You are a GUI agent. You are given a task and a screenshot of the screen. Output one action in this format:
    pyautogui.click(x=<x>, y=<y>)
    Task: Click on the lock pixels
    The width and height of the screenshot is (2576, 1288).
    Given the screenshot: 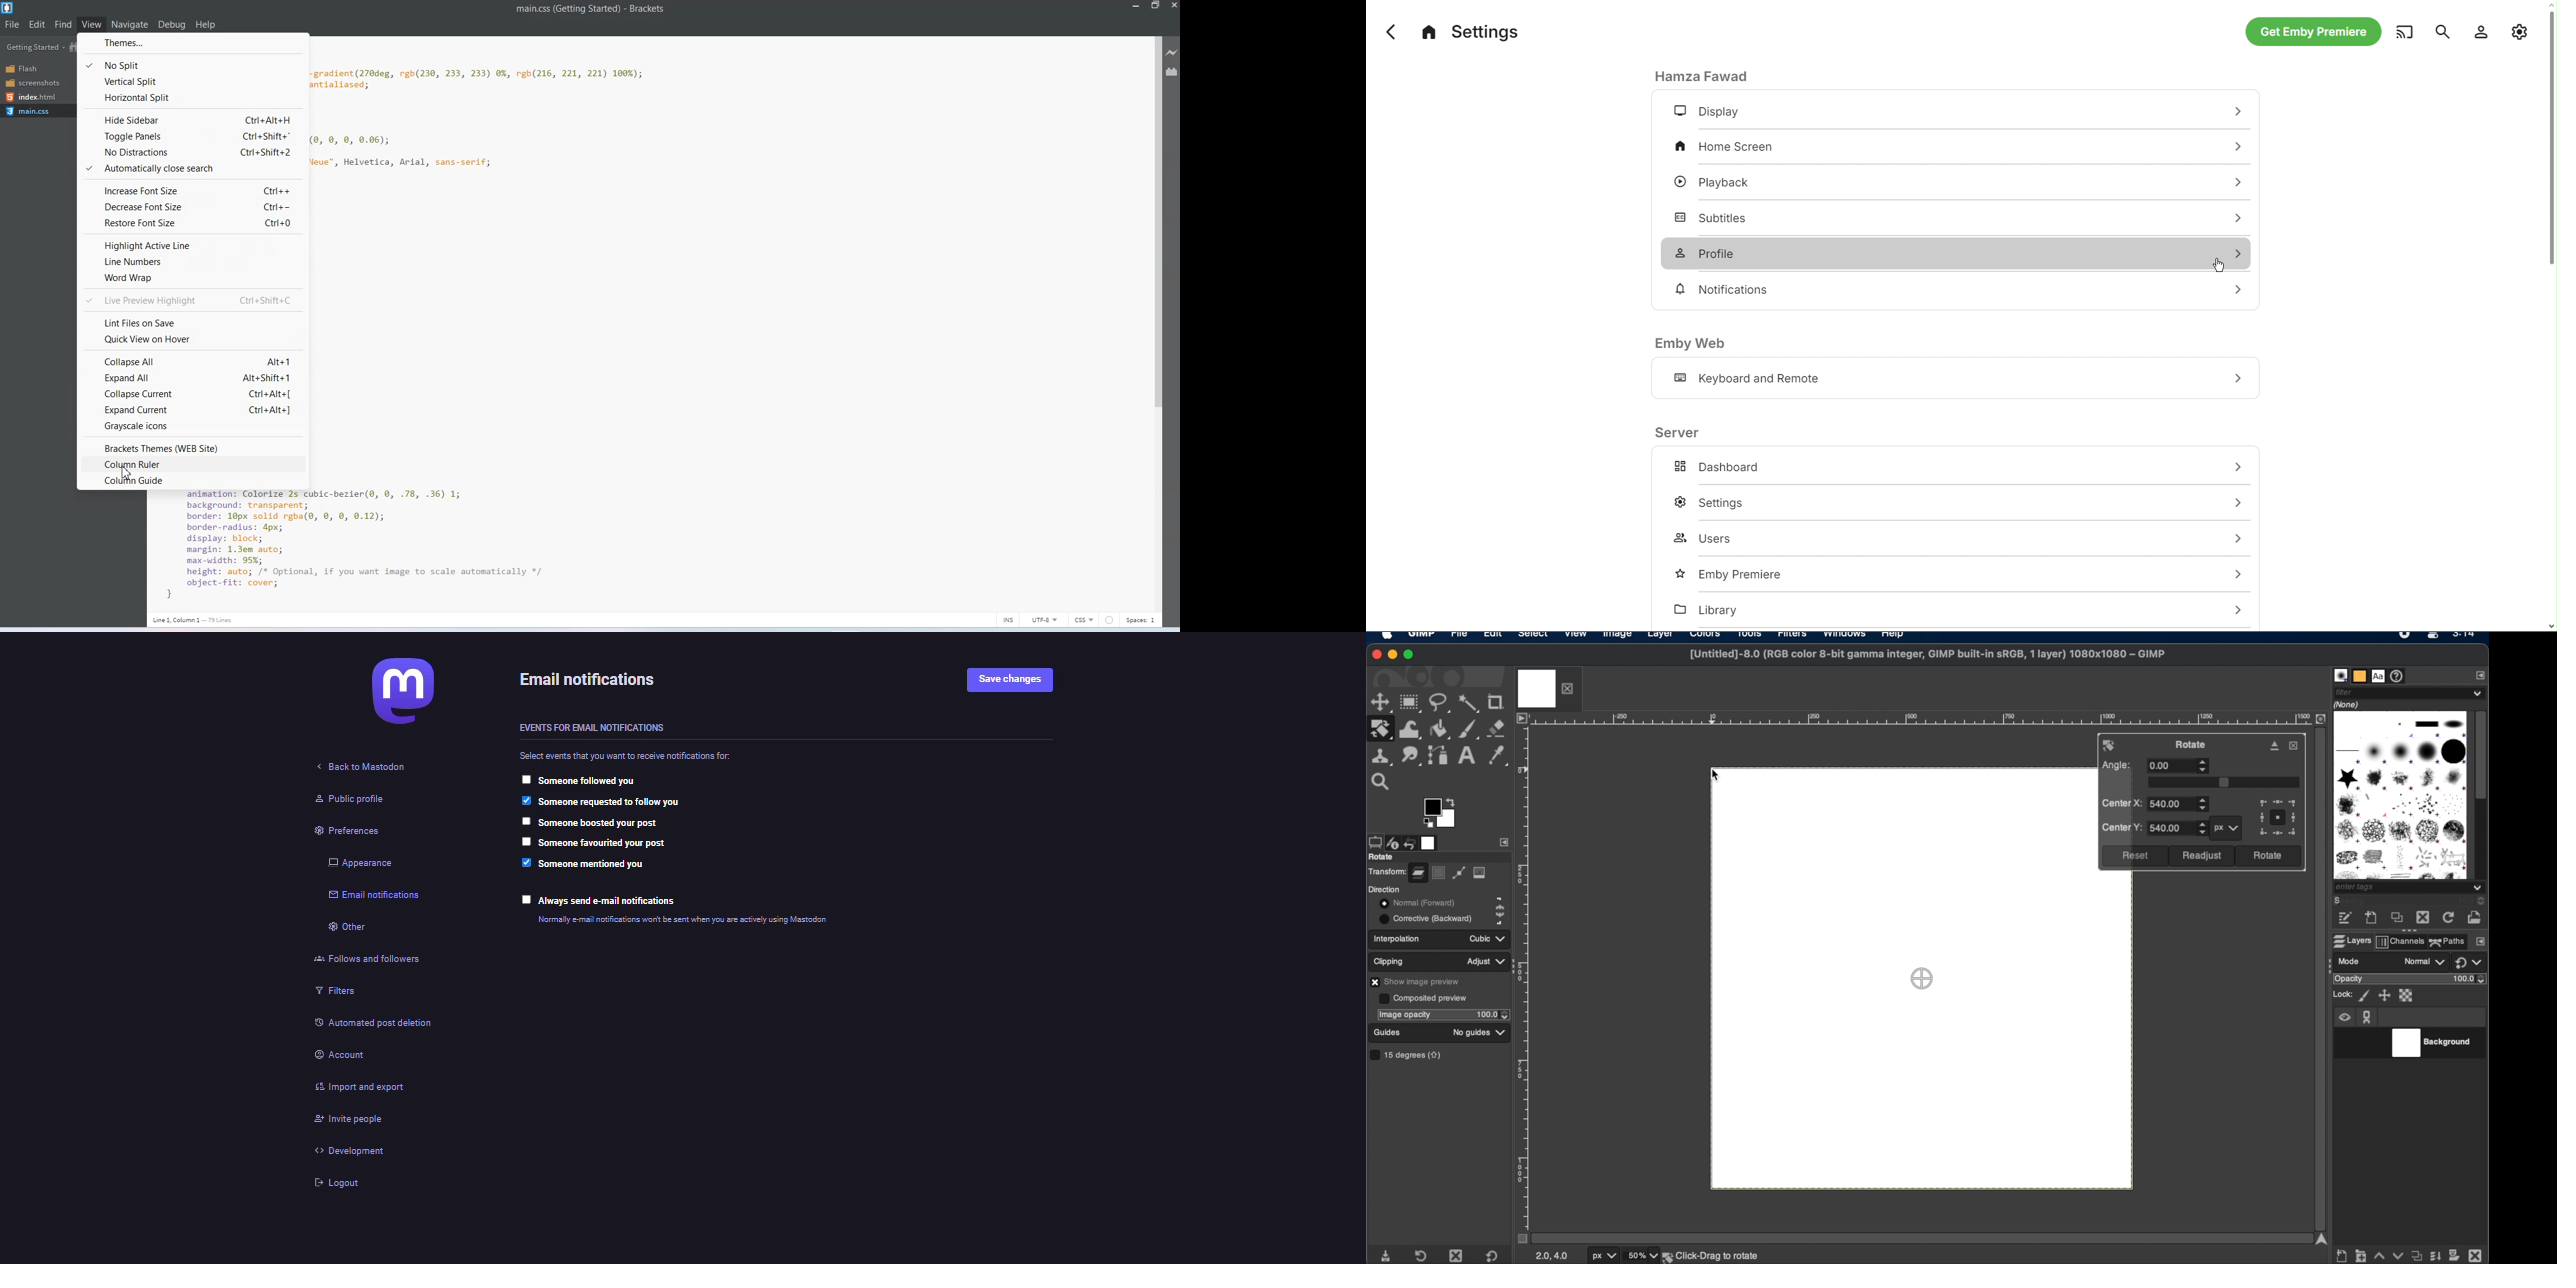 What is the action you would take?
    pyautogui.click(x=2364, y=995)
    